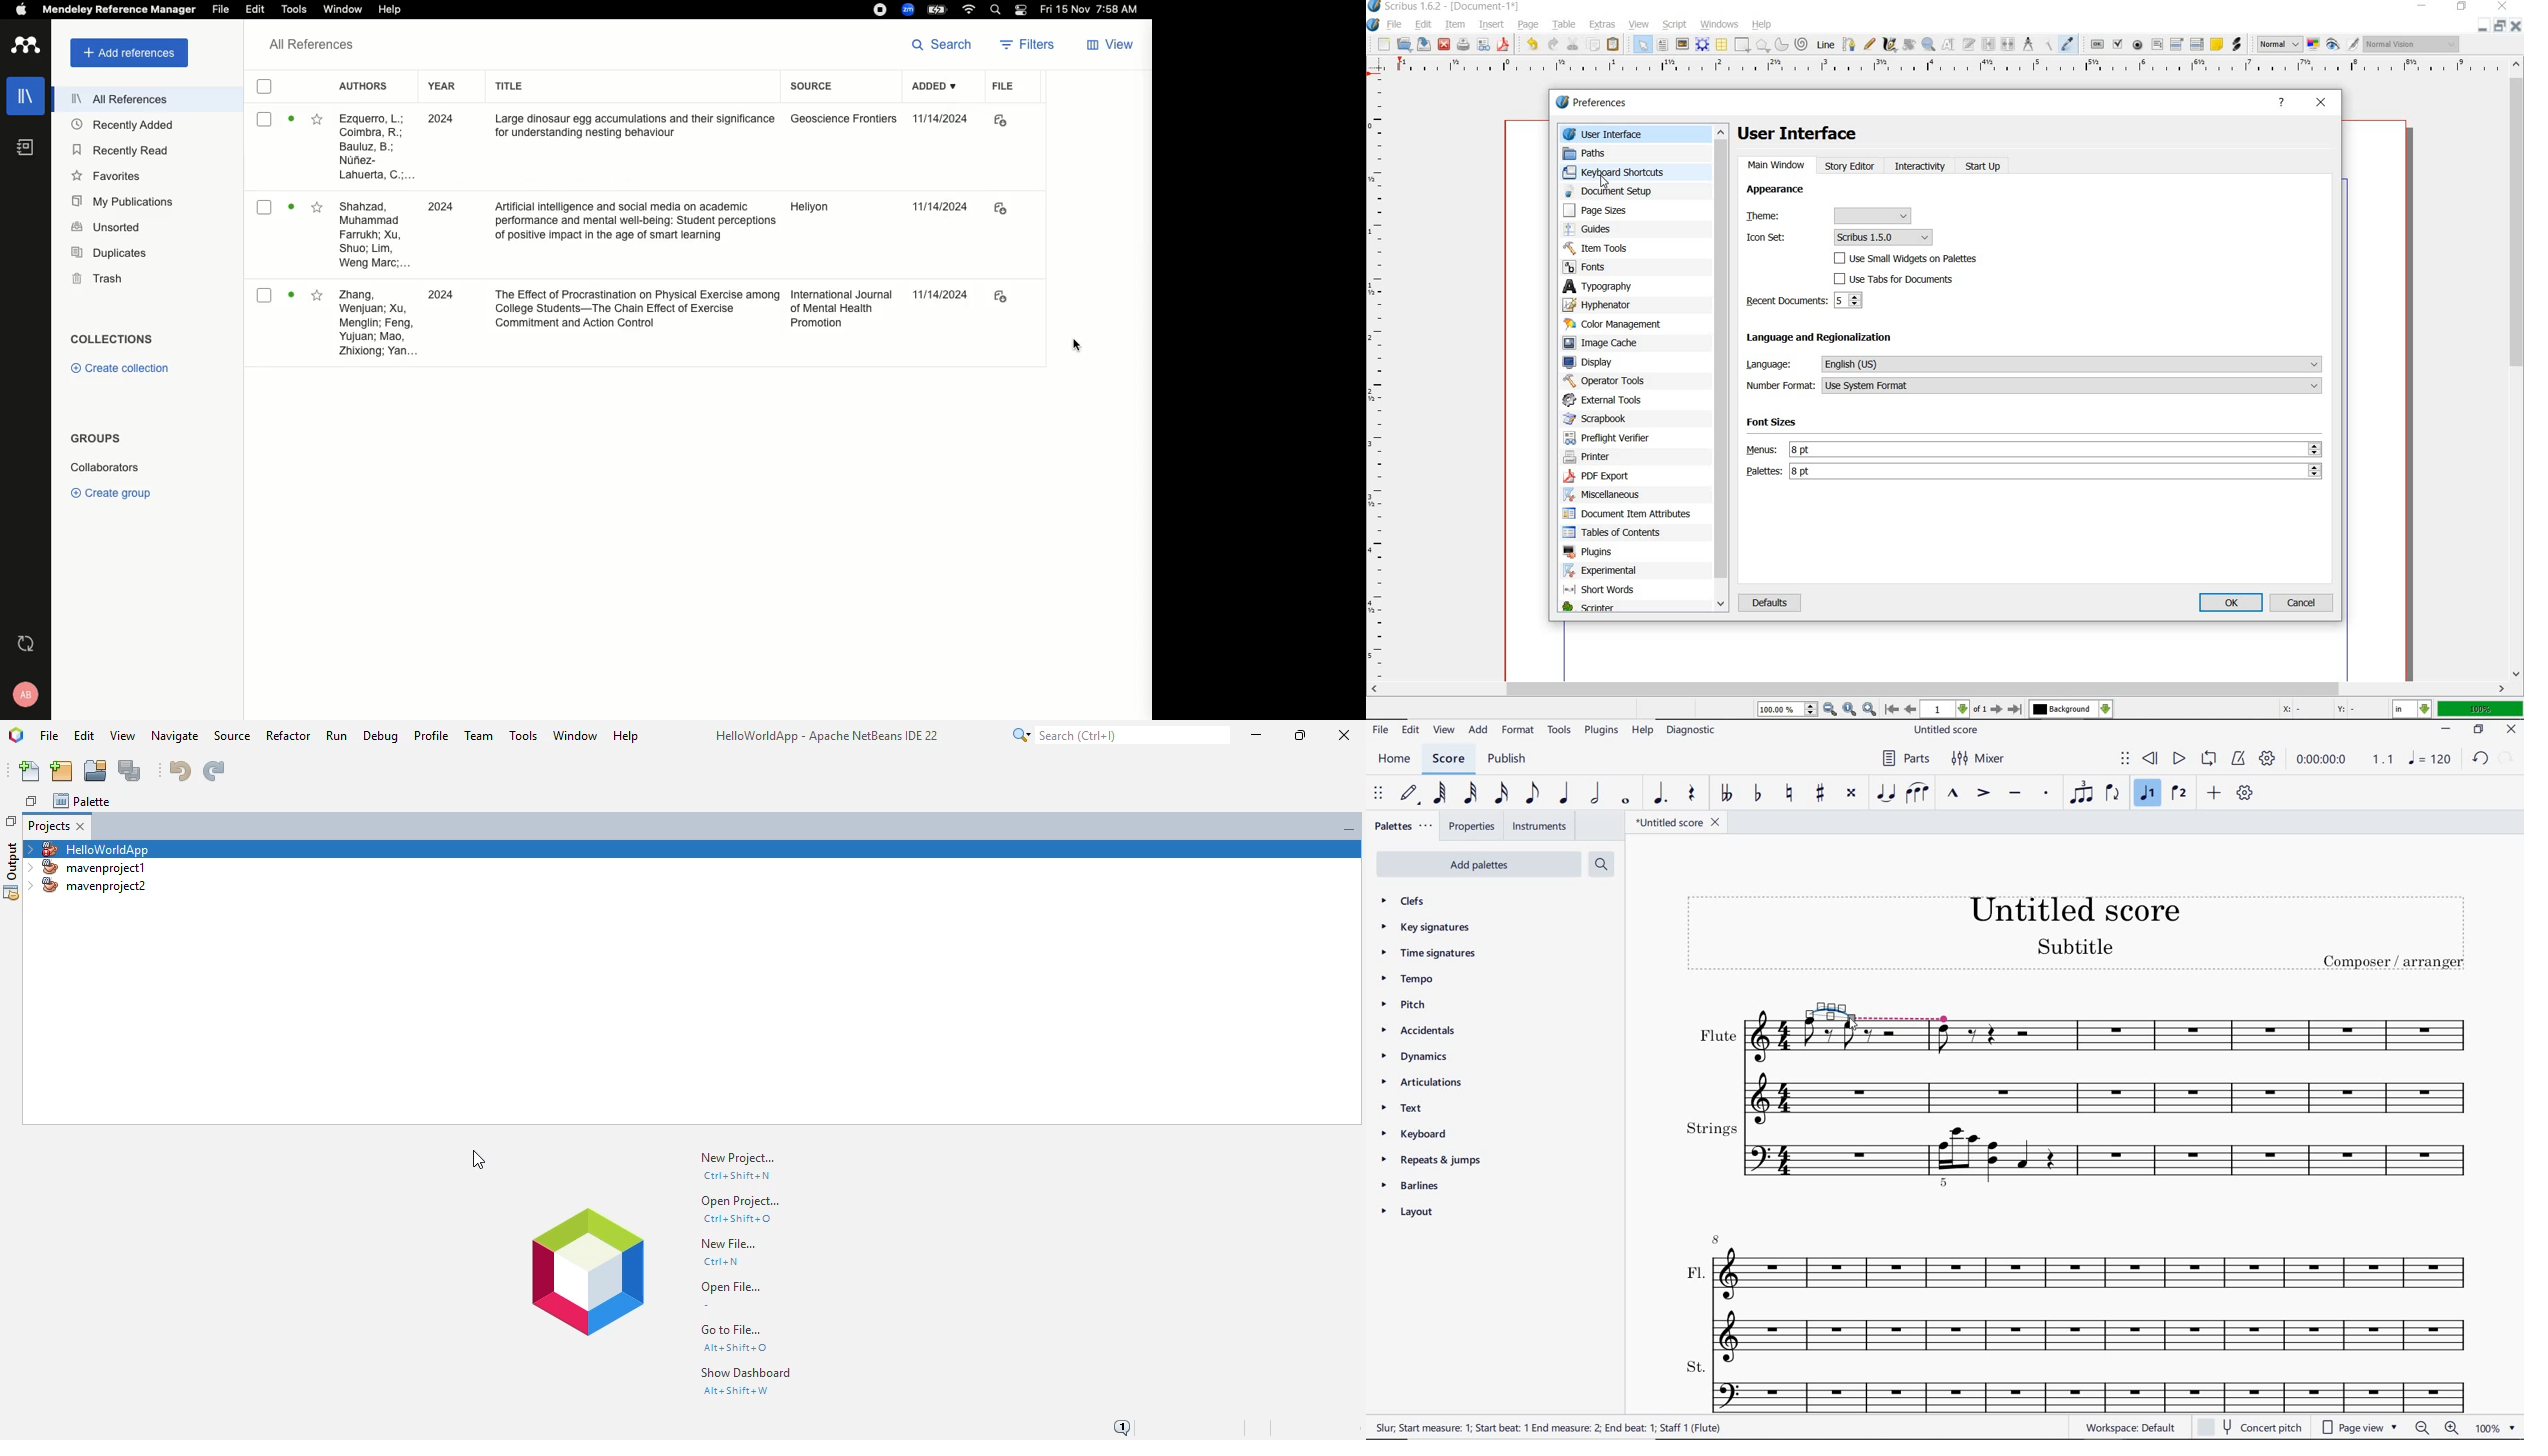 This screenshot has height=1456, width=2548. Describe the element at coordinates (2151, 758) in the screenshot. I see `REWIND` at that location.